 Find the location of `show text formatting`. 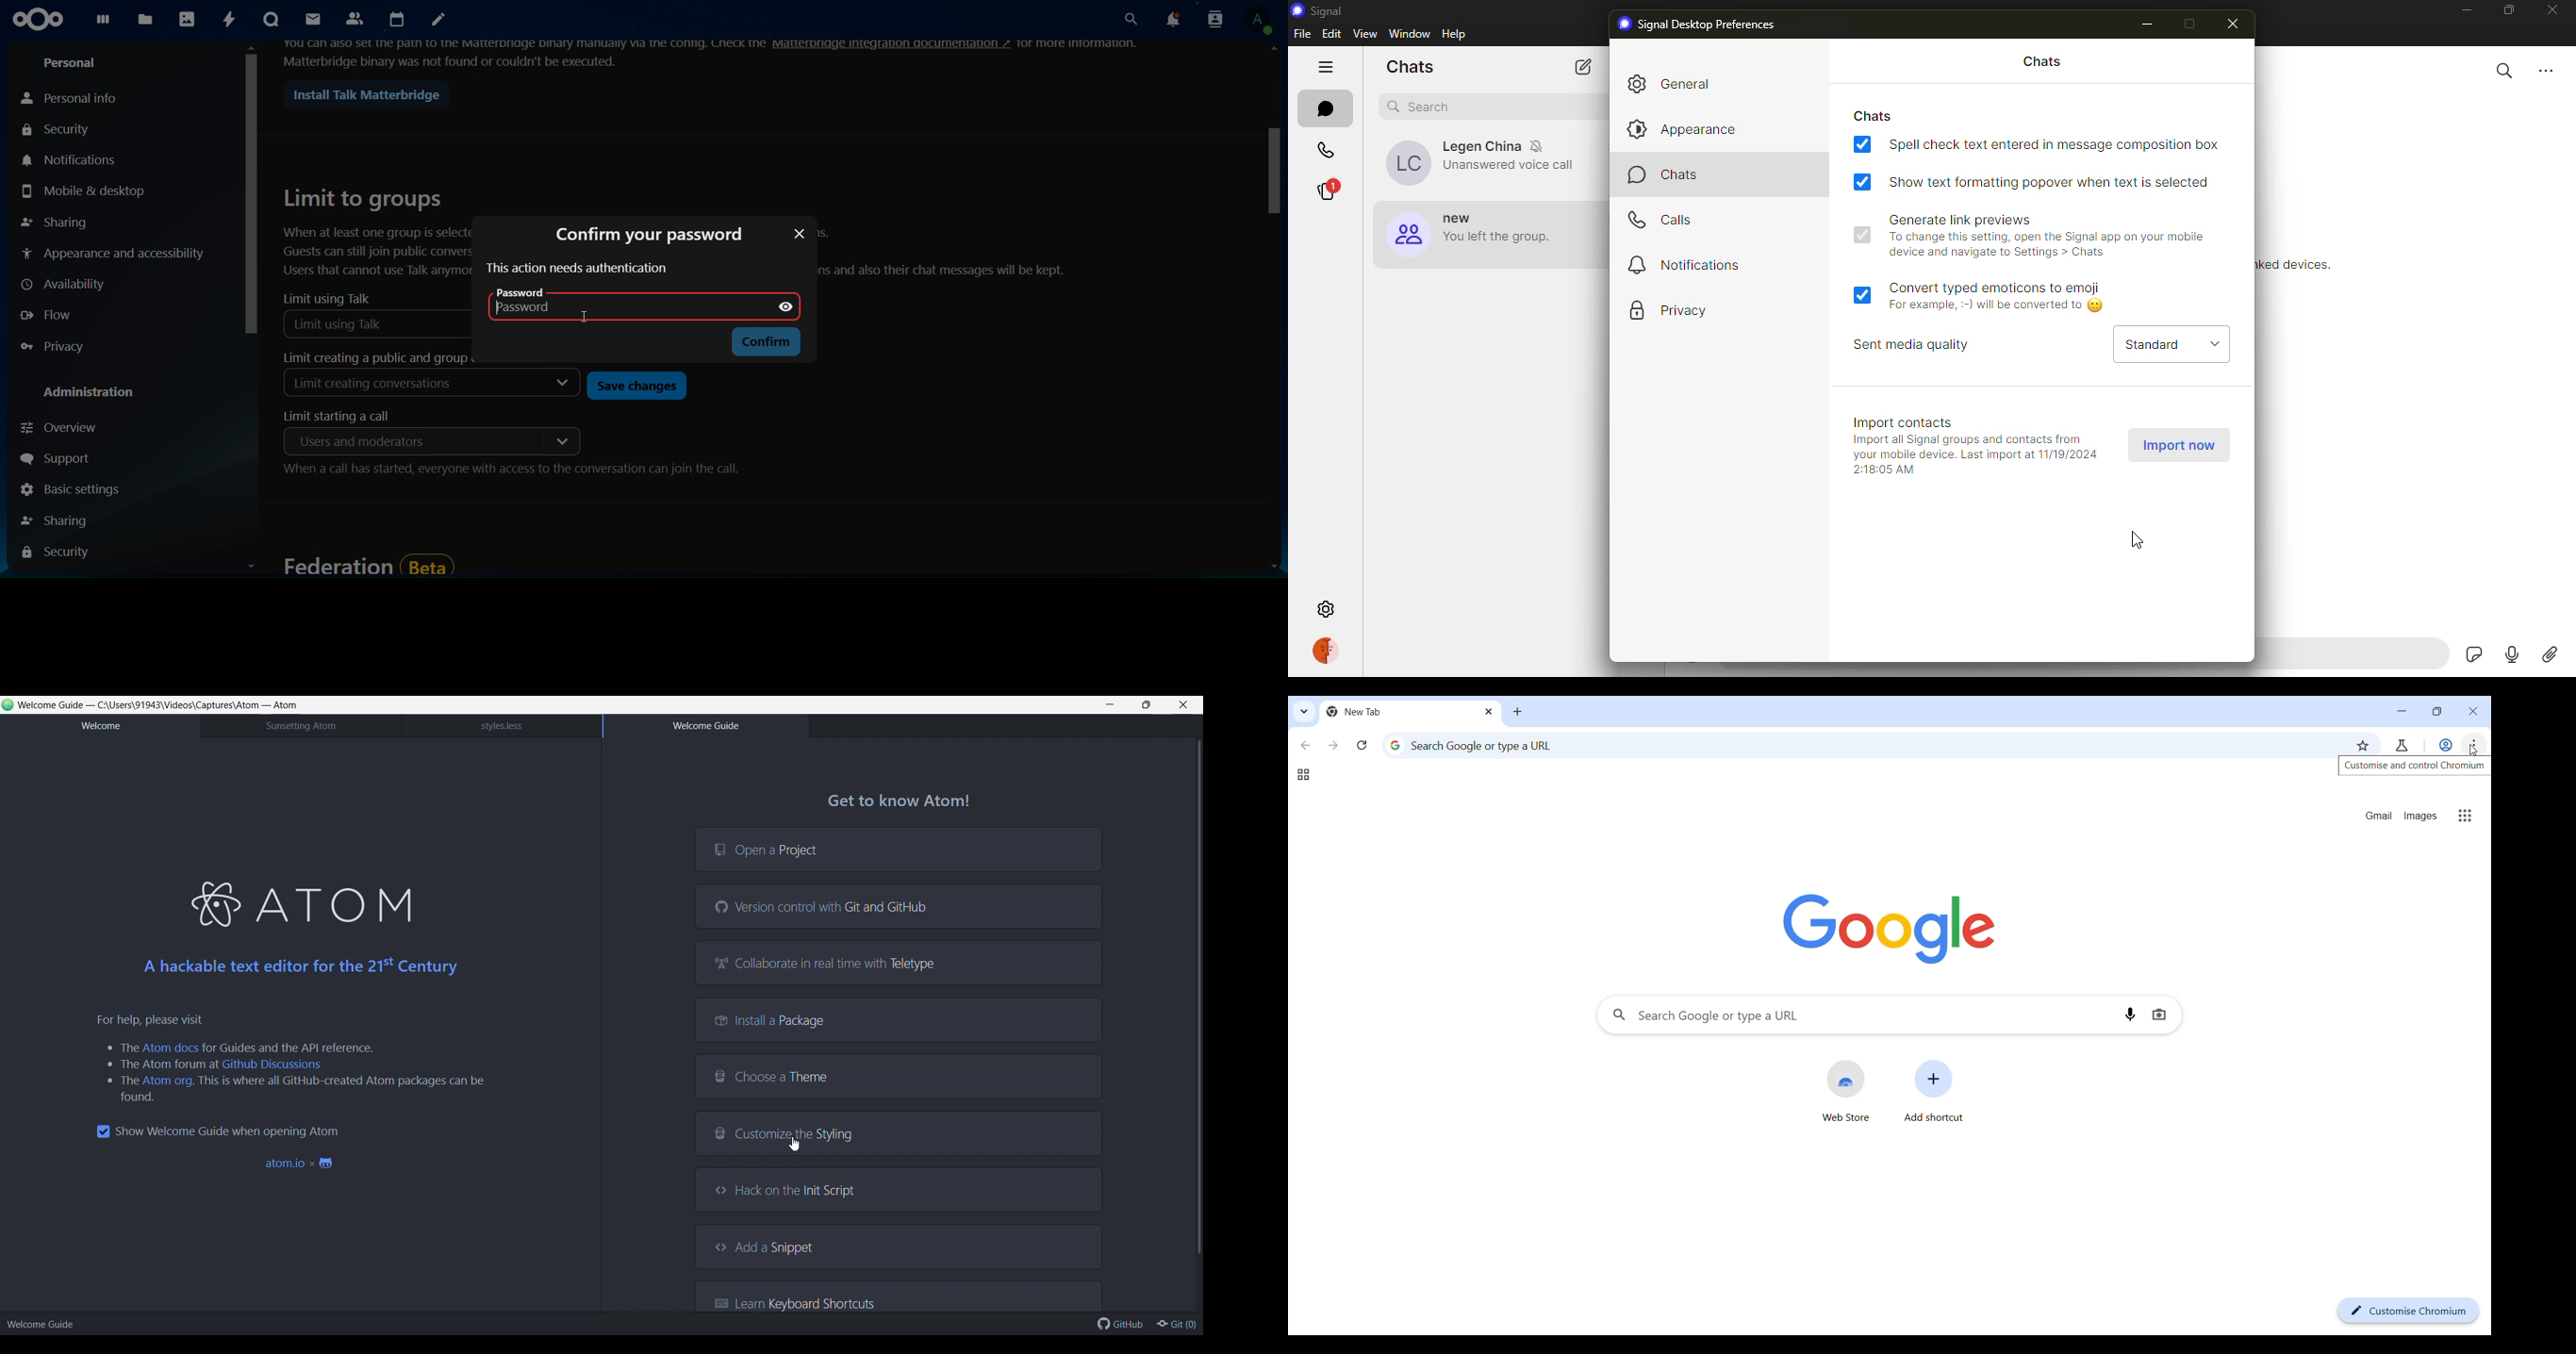

show text formatting is located at coordinates (2057, 182).